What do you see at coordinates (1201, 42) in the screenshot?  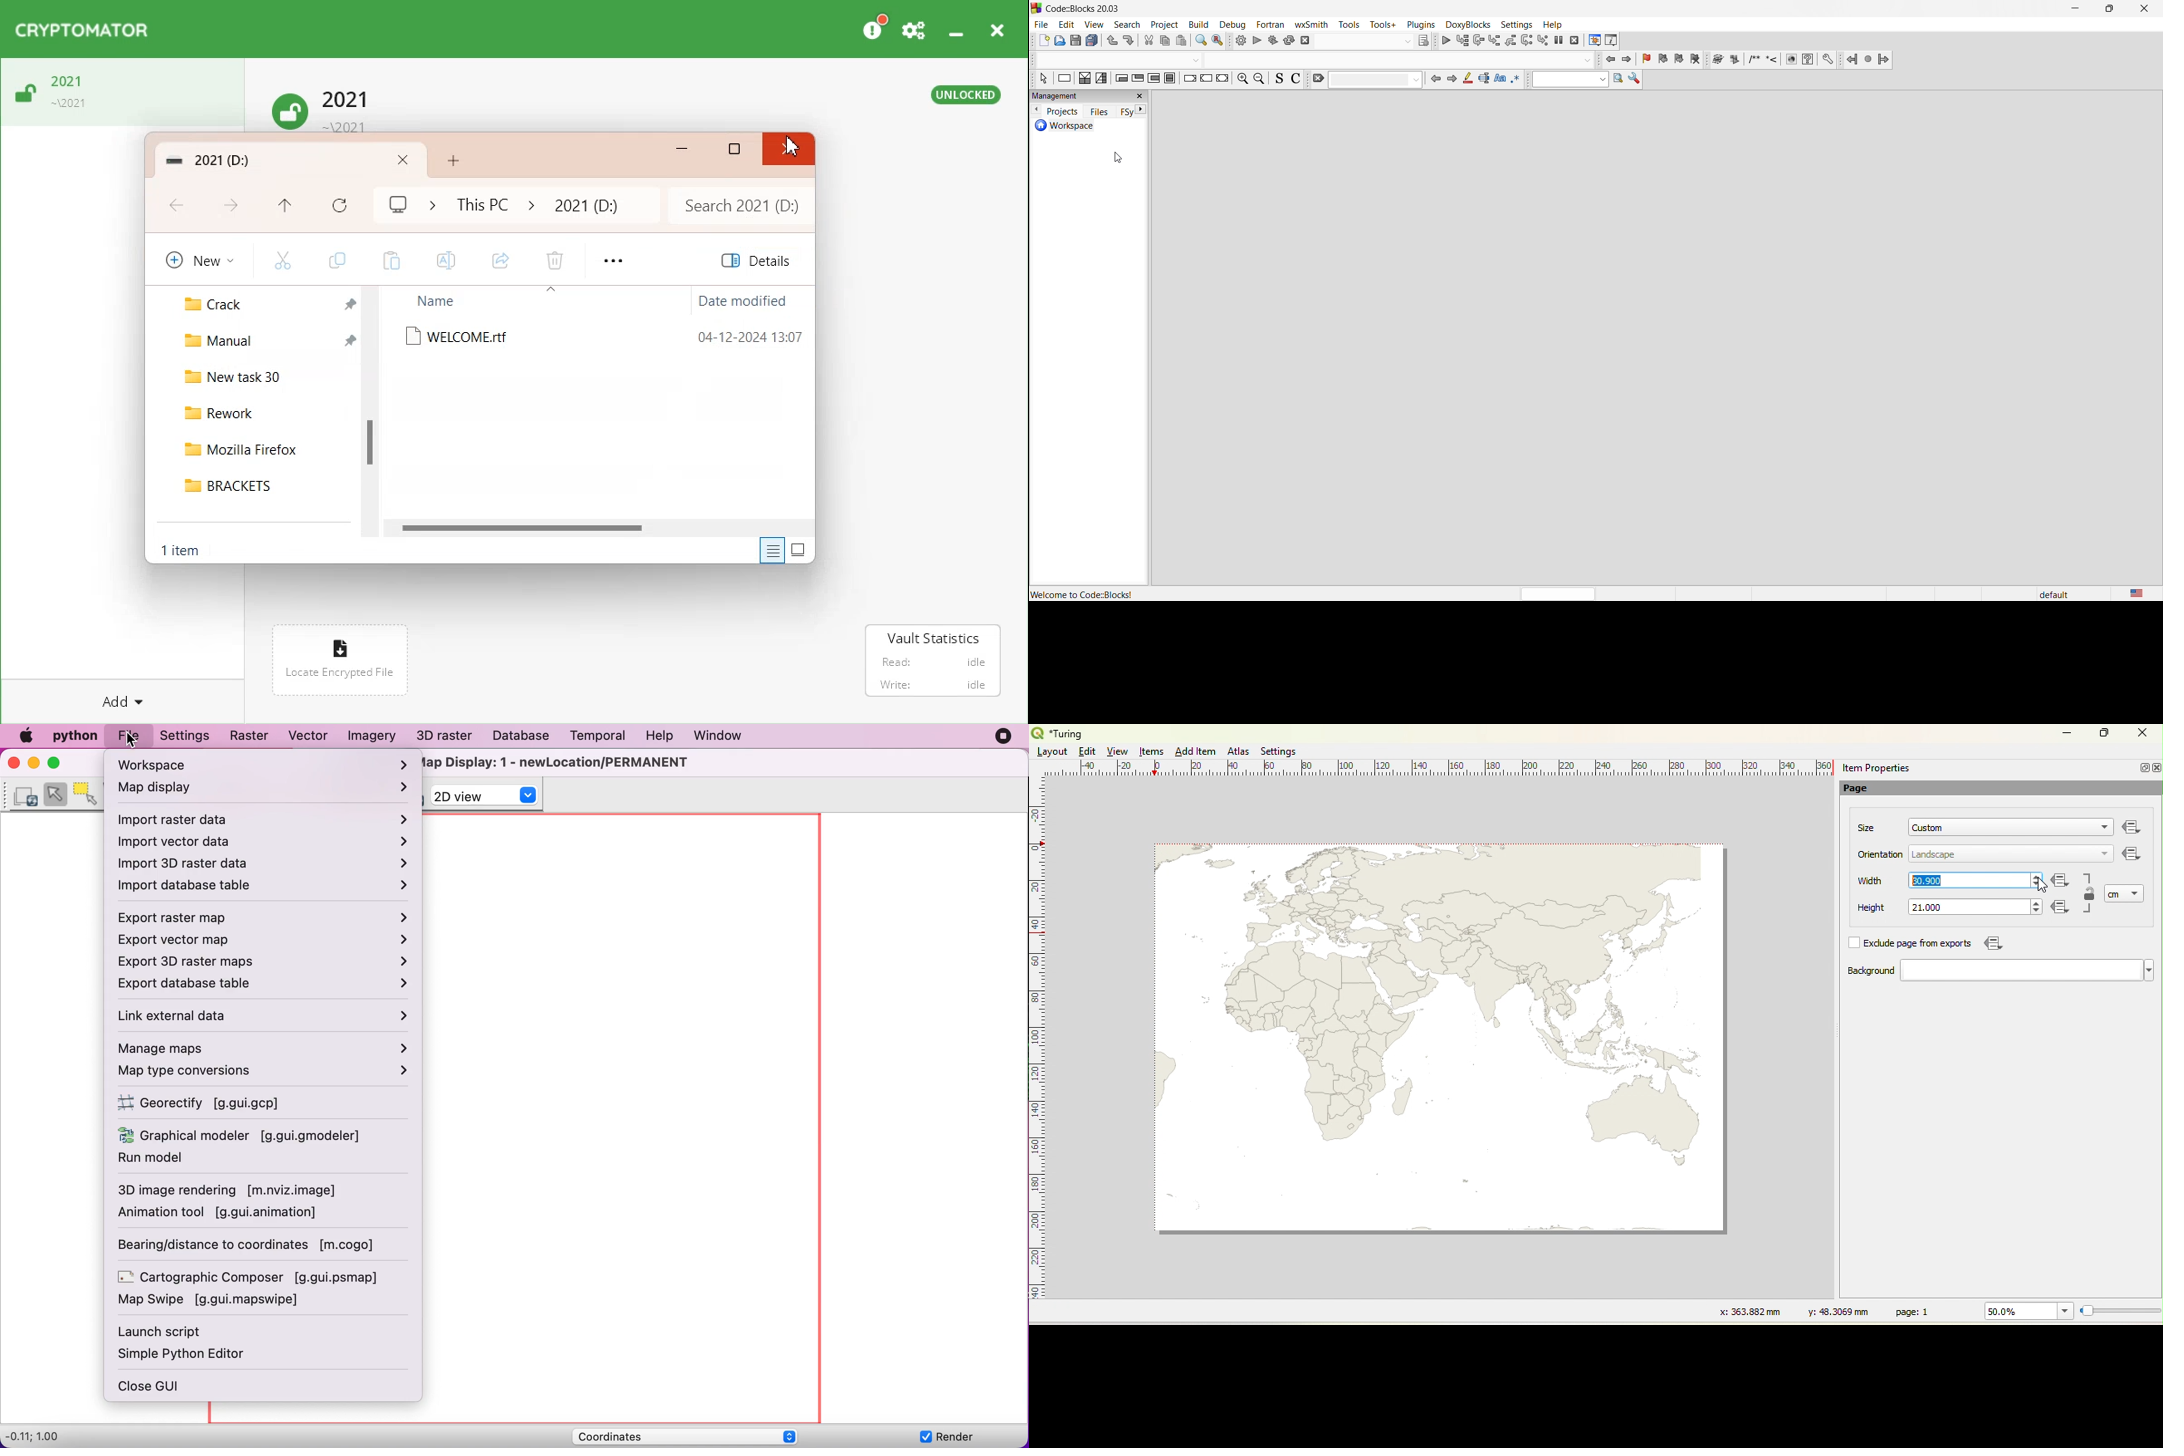 I see `find` at bounding box center [1201, 42].